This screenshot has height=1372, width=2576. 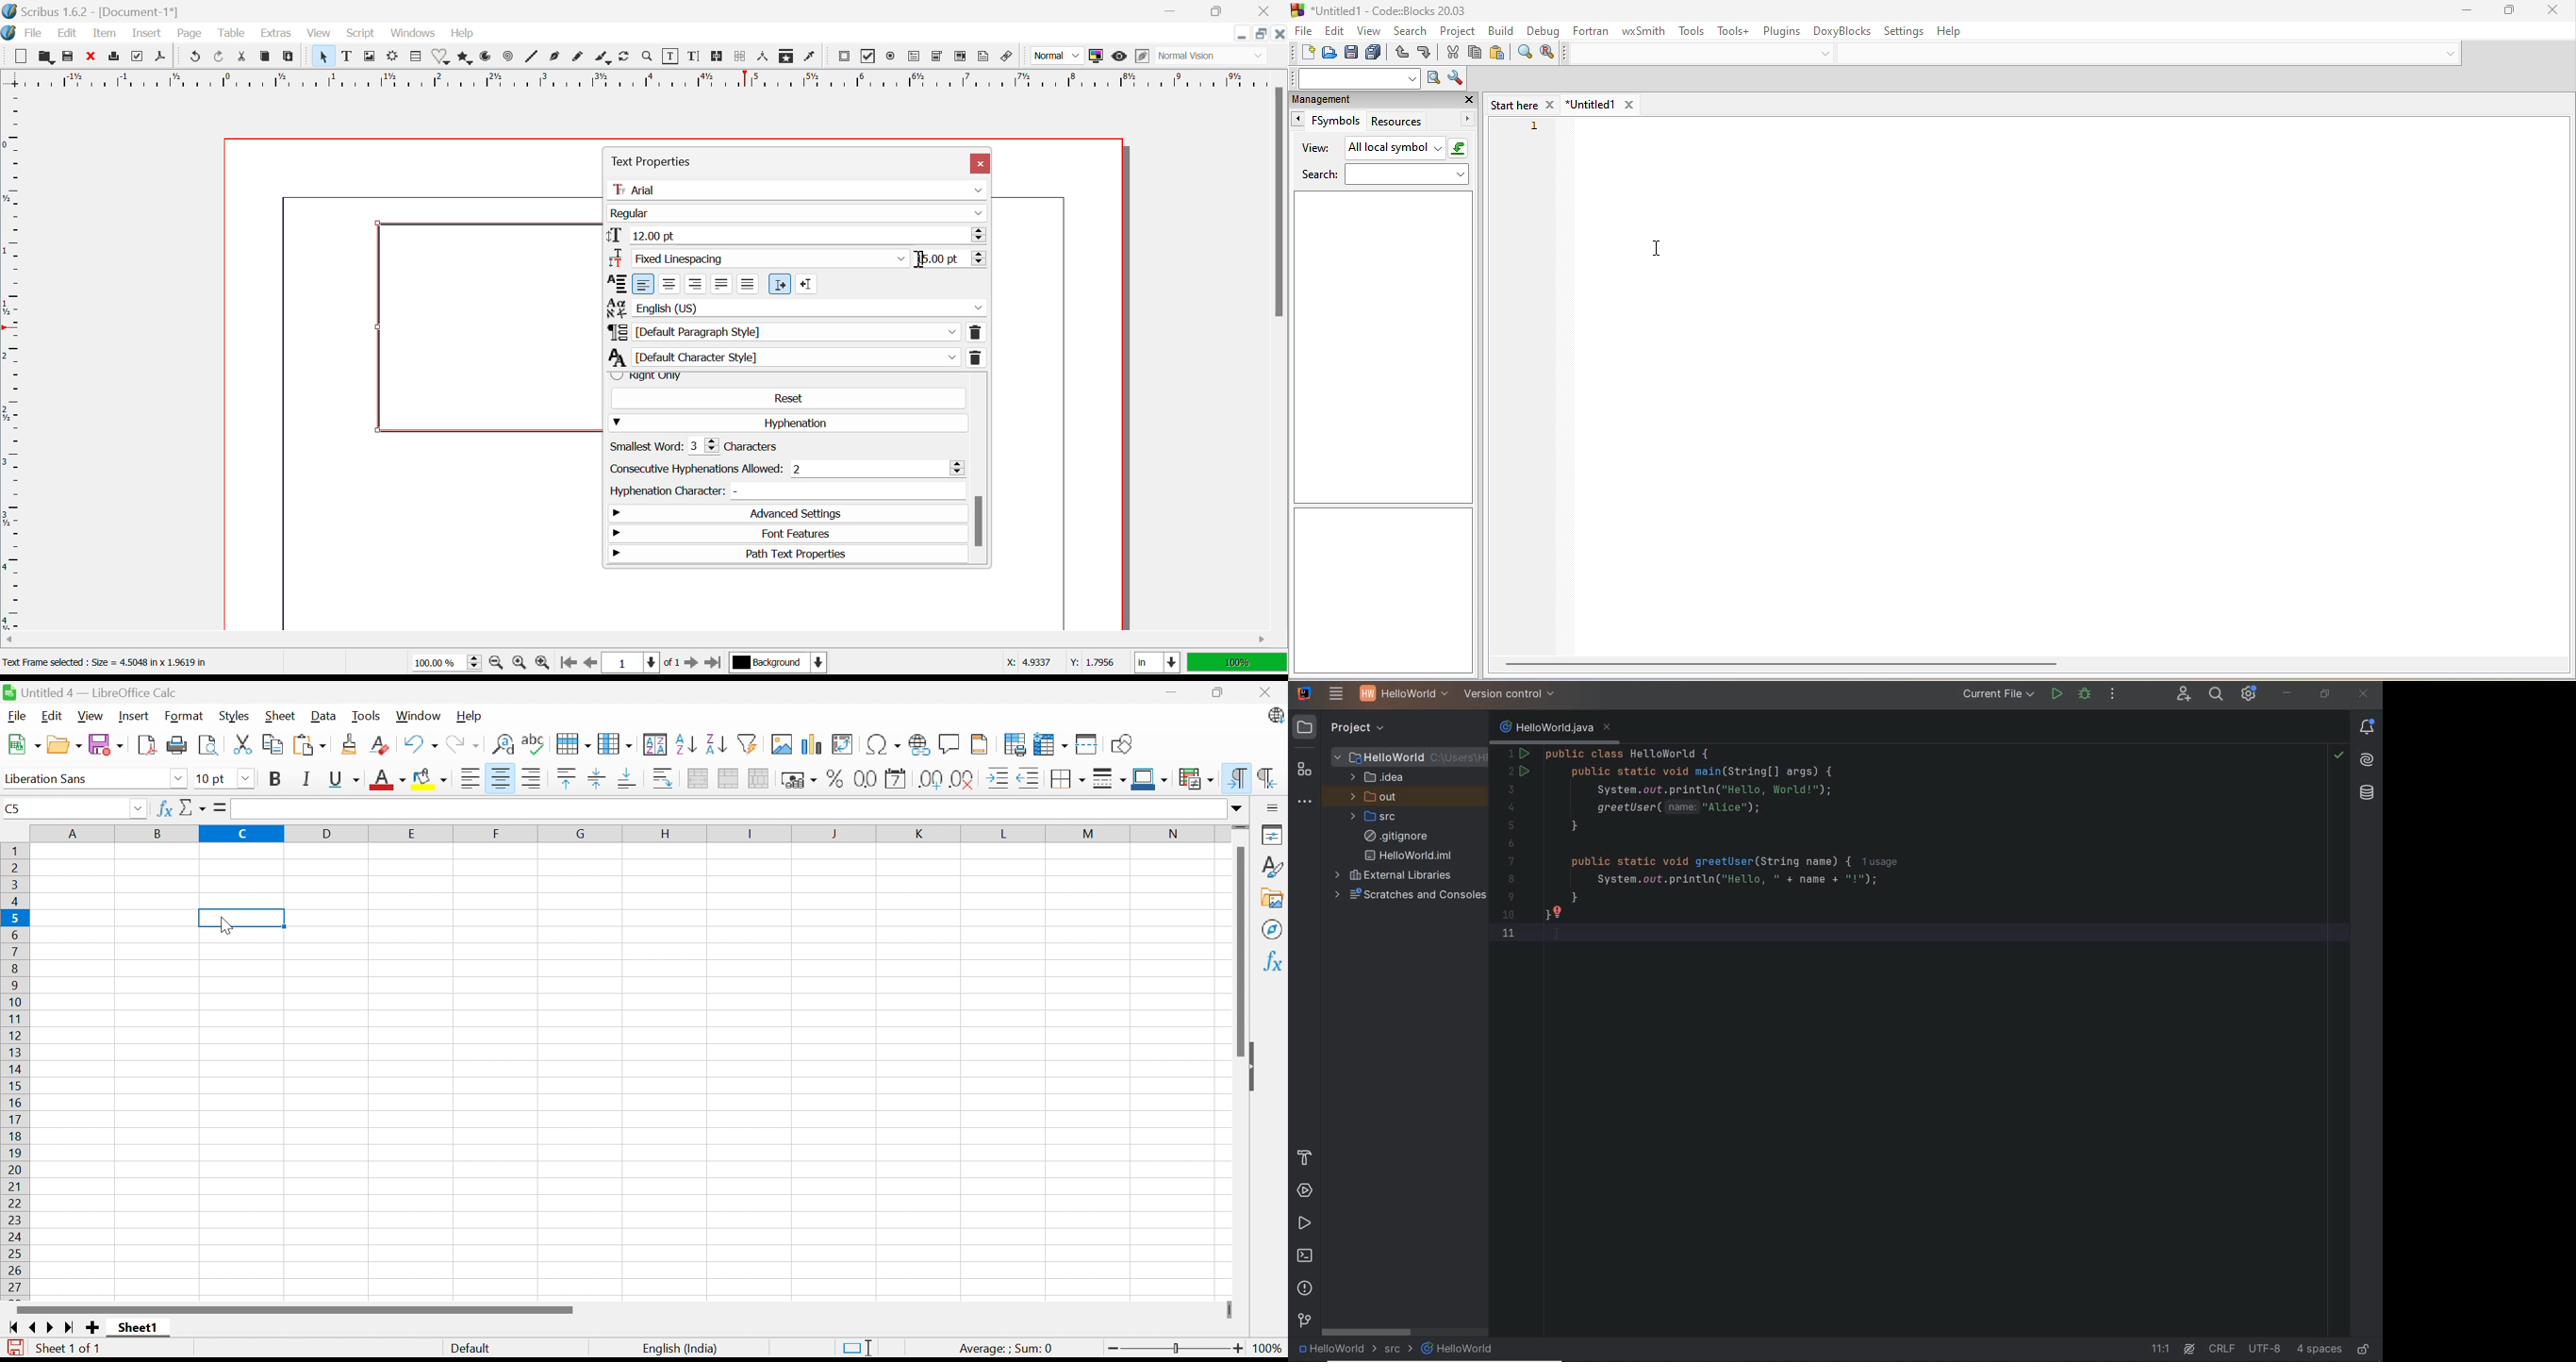 What do you see at coordinates (136, 1329) in the screenshot?
I see `Sheet1` at bounding box center [136, 1329].